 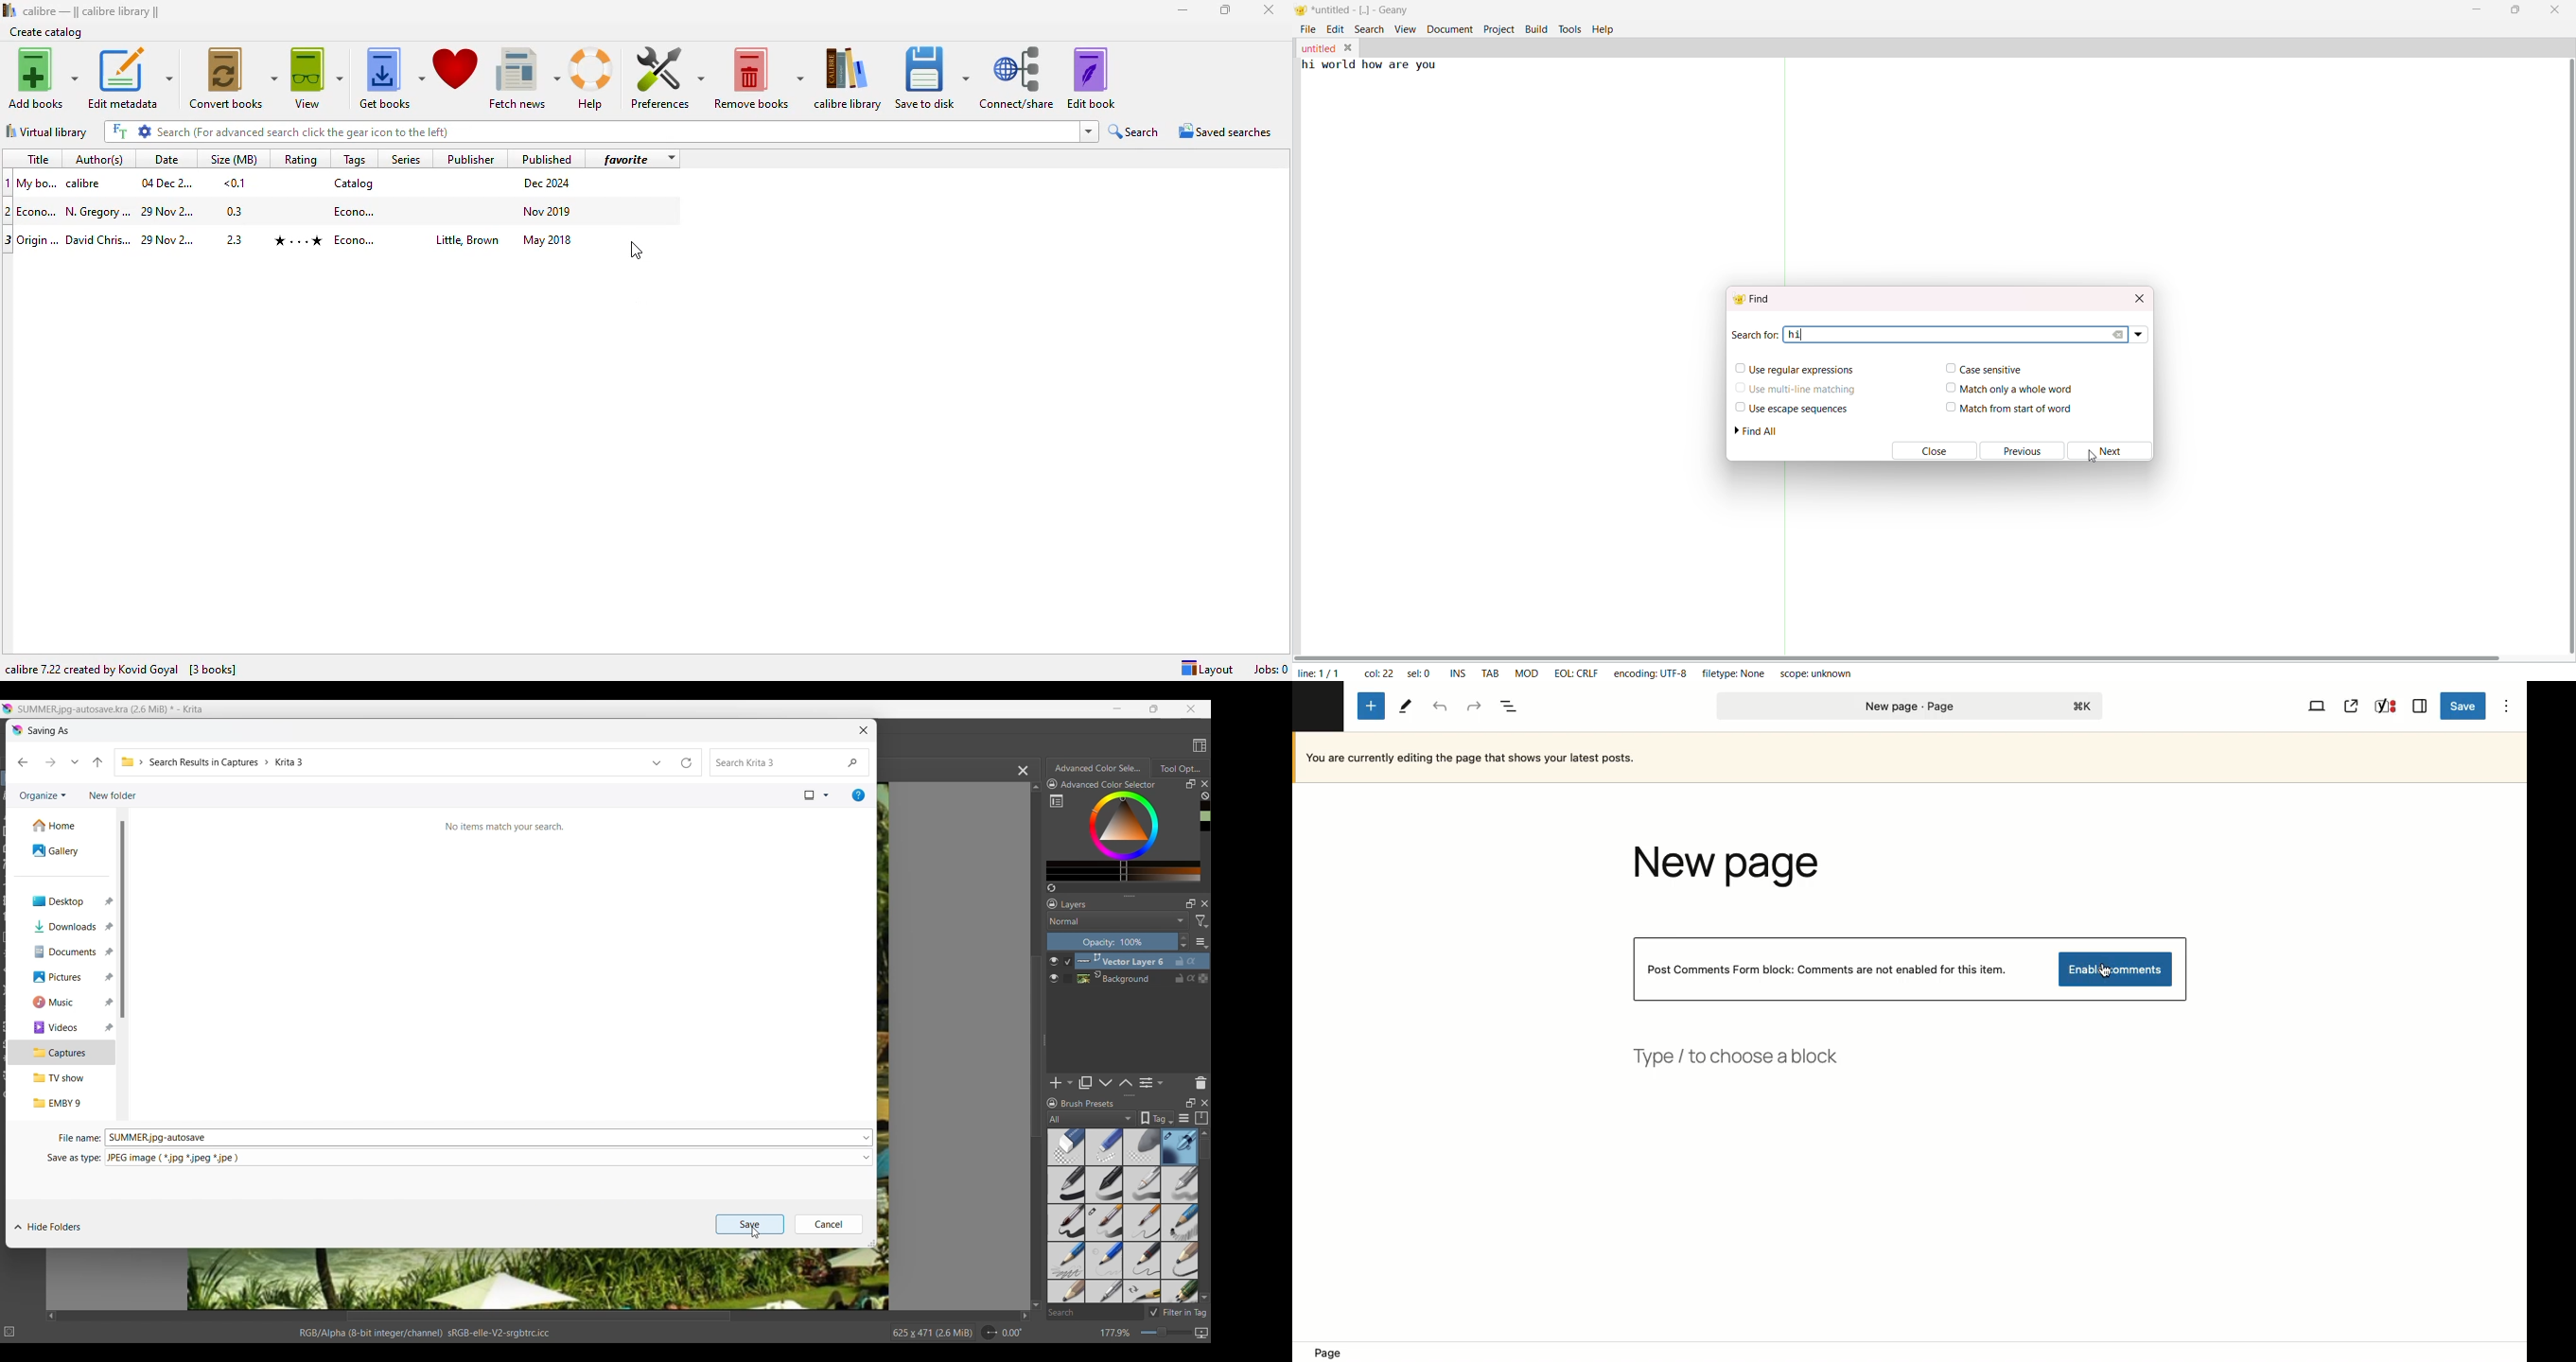 What do you see at coordinates (2117, 970) in the screenshot?
I see `Enable comments` at bounding box center [2117, 970].